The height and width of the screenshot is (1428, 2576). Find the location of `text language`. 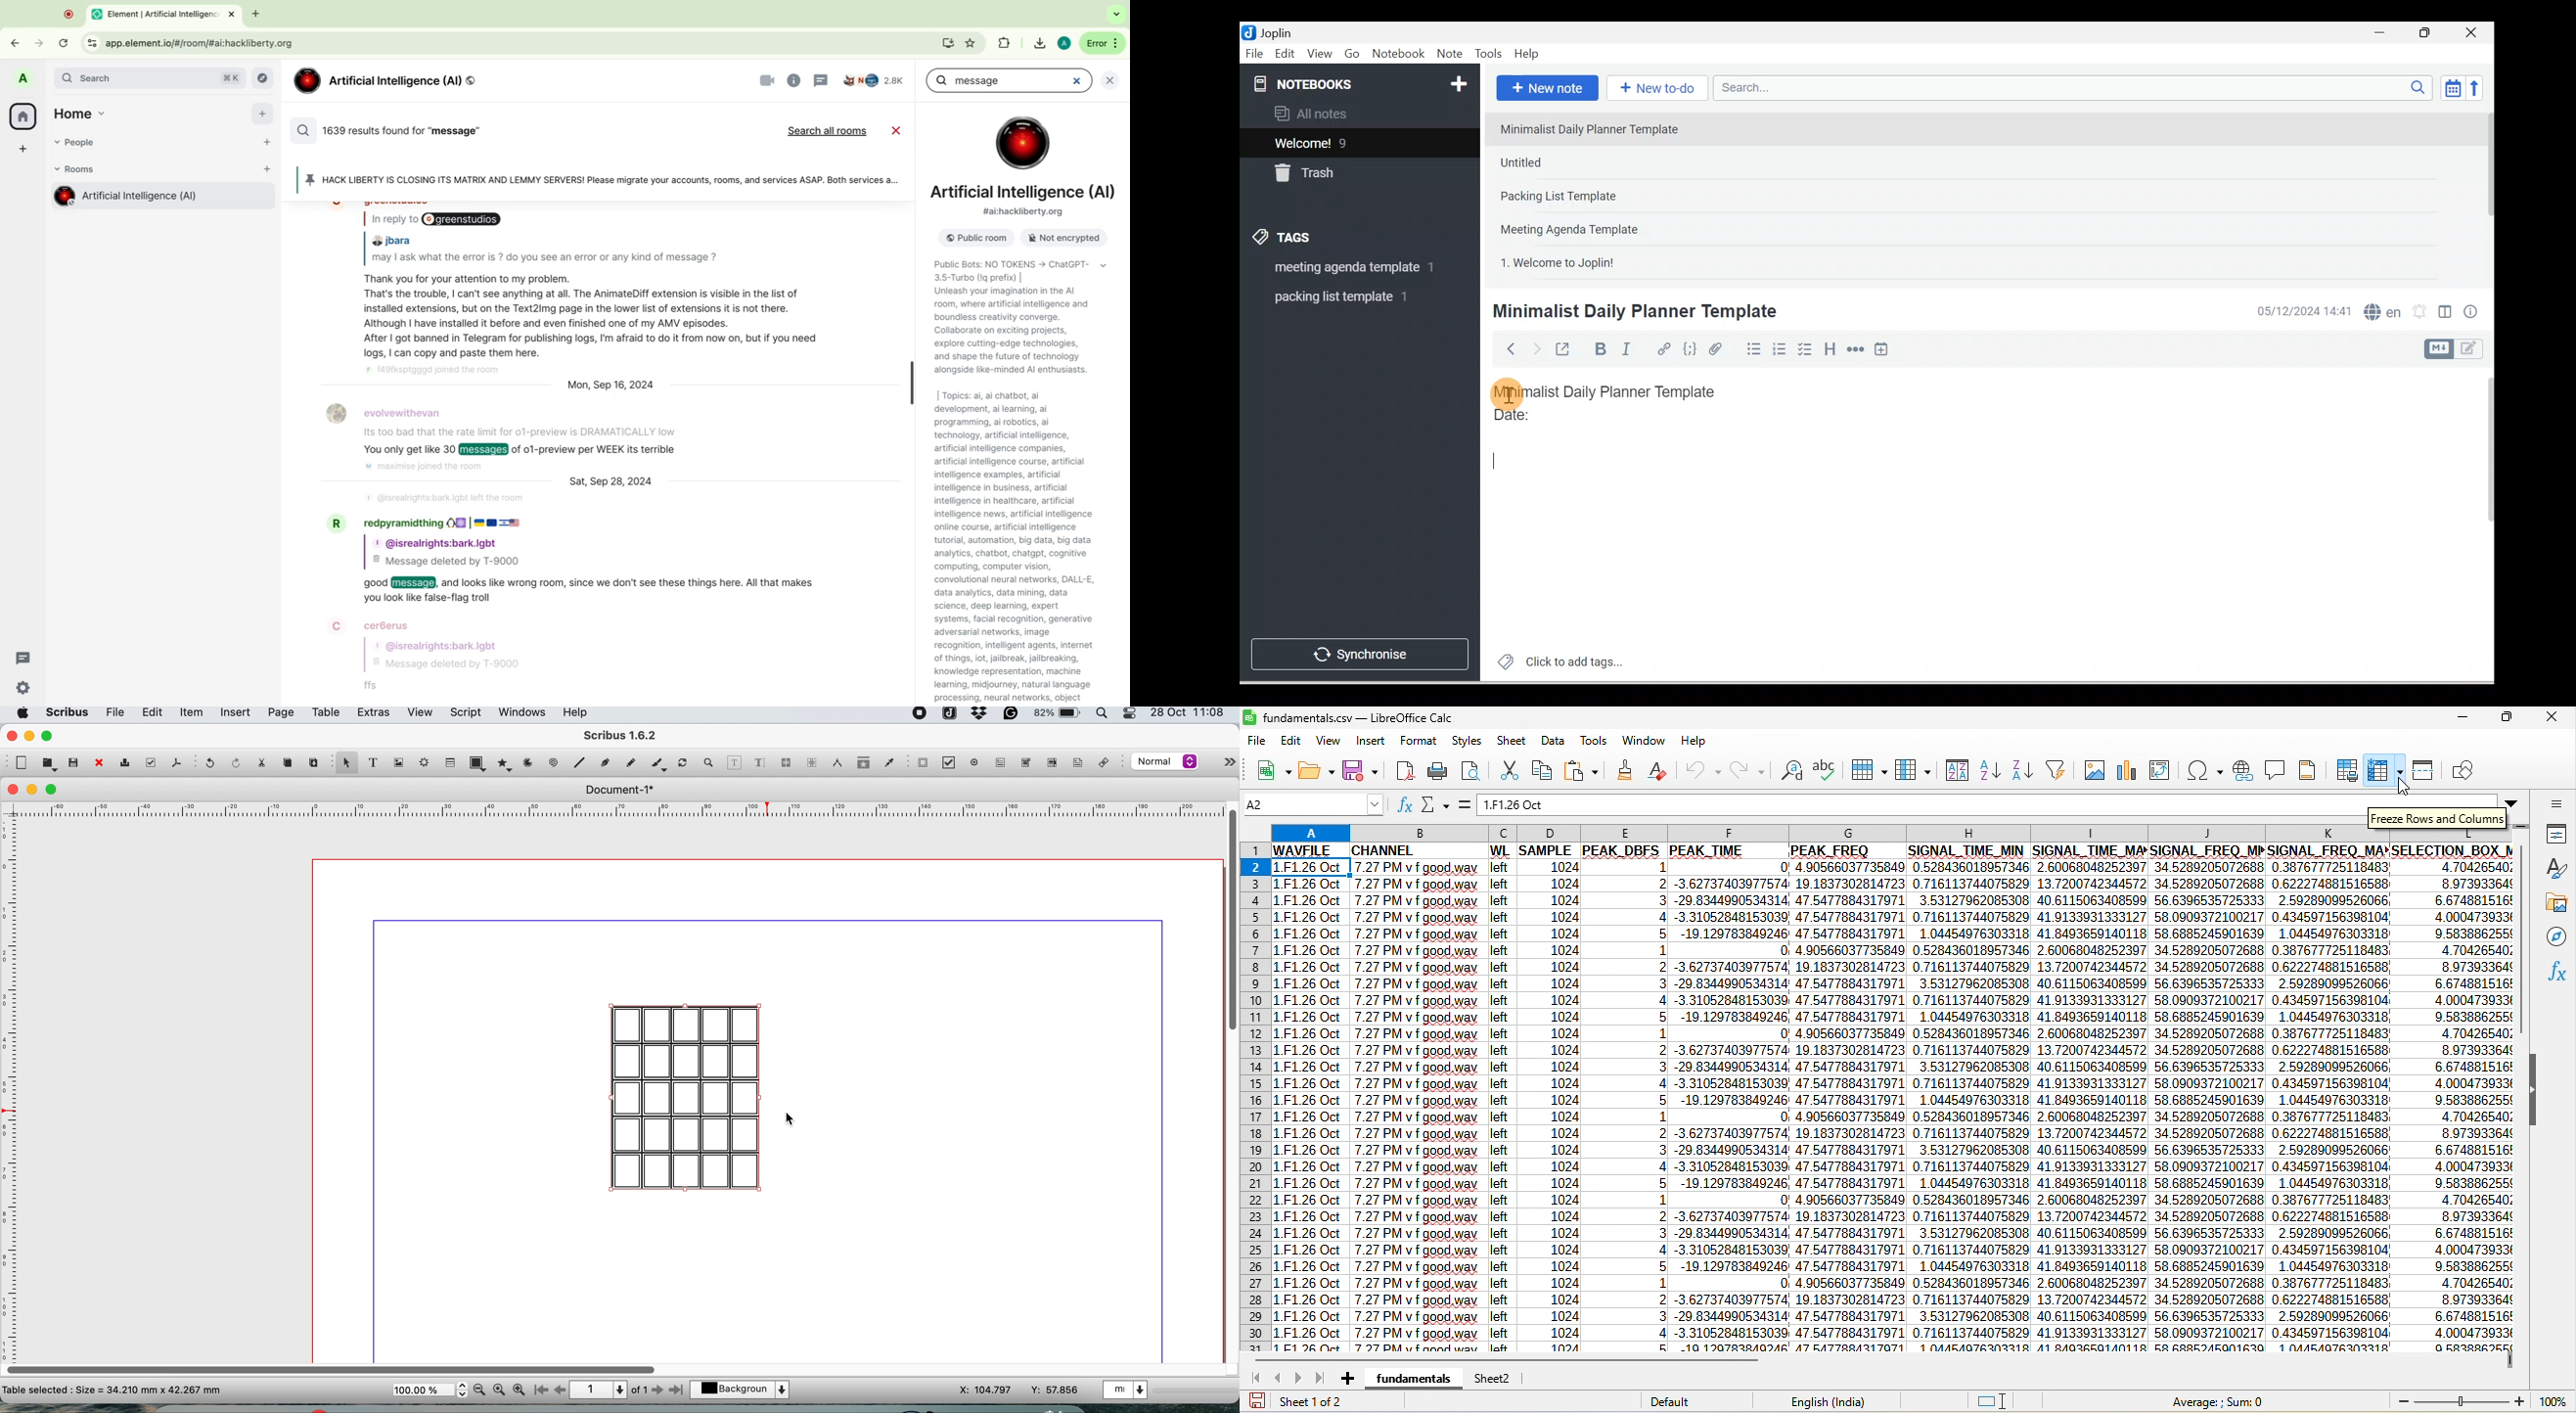

text language is located at coordinates (1830, 1400).